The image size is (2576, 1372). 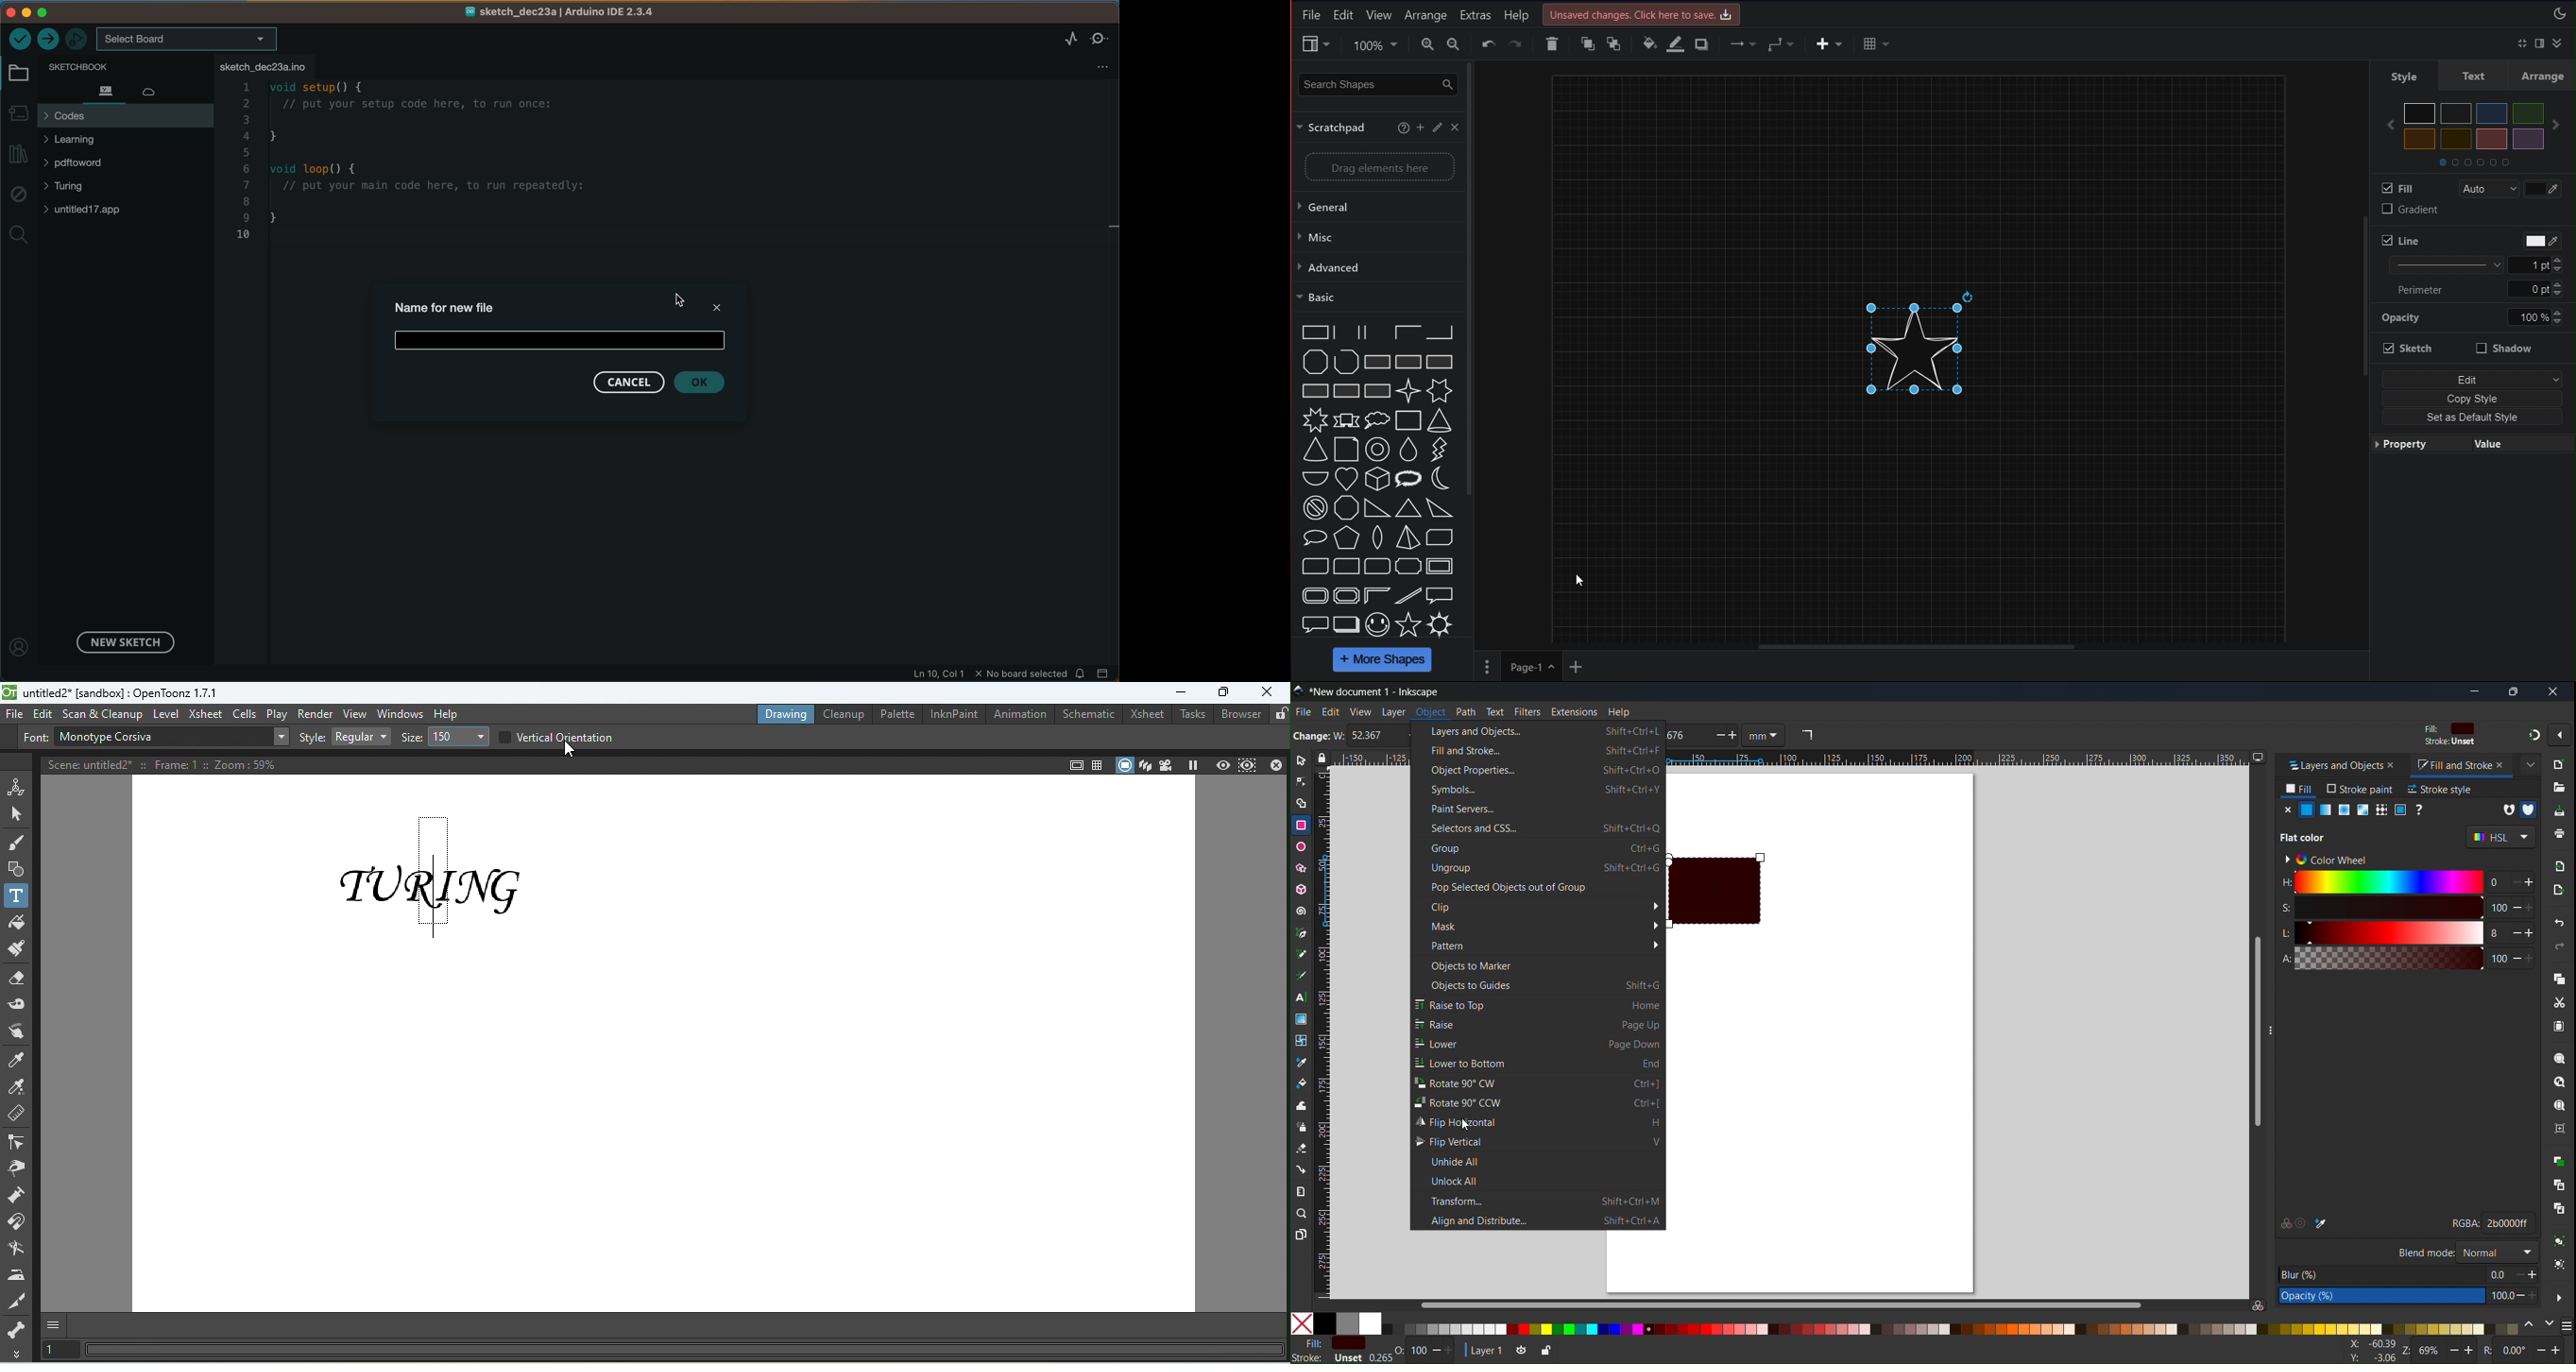 What do you see at coordinates (1807, 735) in the screenshot?
I see `Make sharp corner` at bounding box center [1807, 735].